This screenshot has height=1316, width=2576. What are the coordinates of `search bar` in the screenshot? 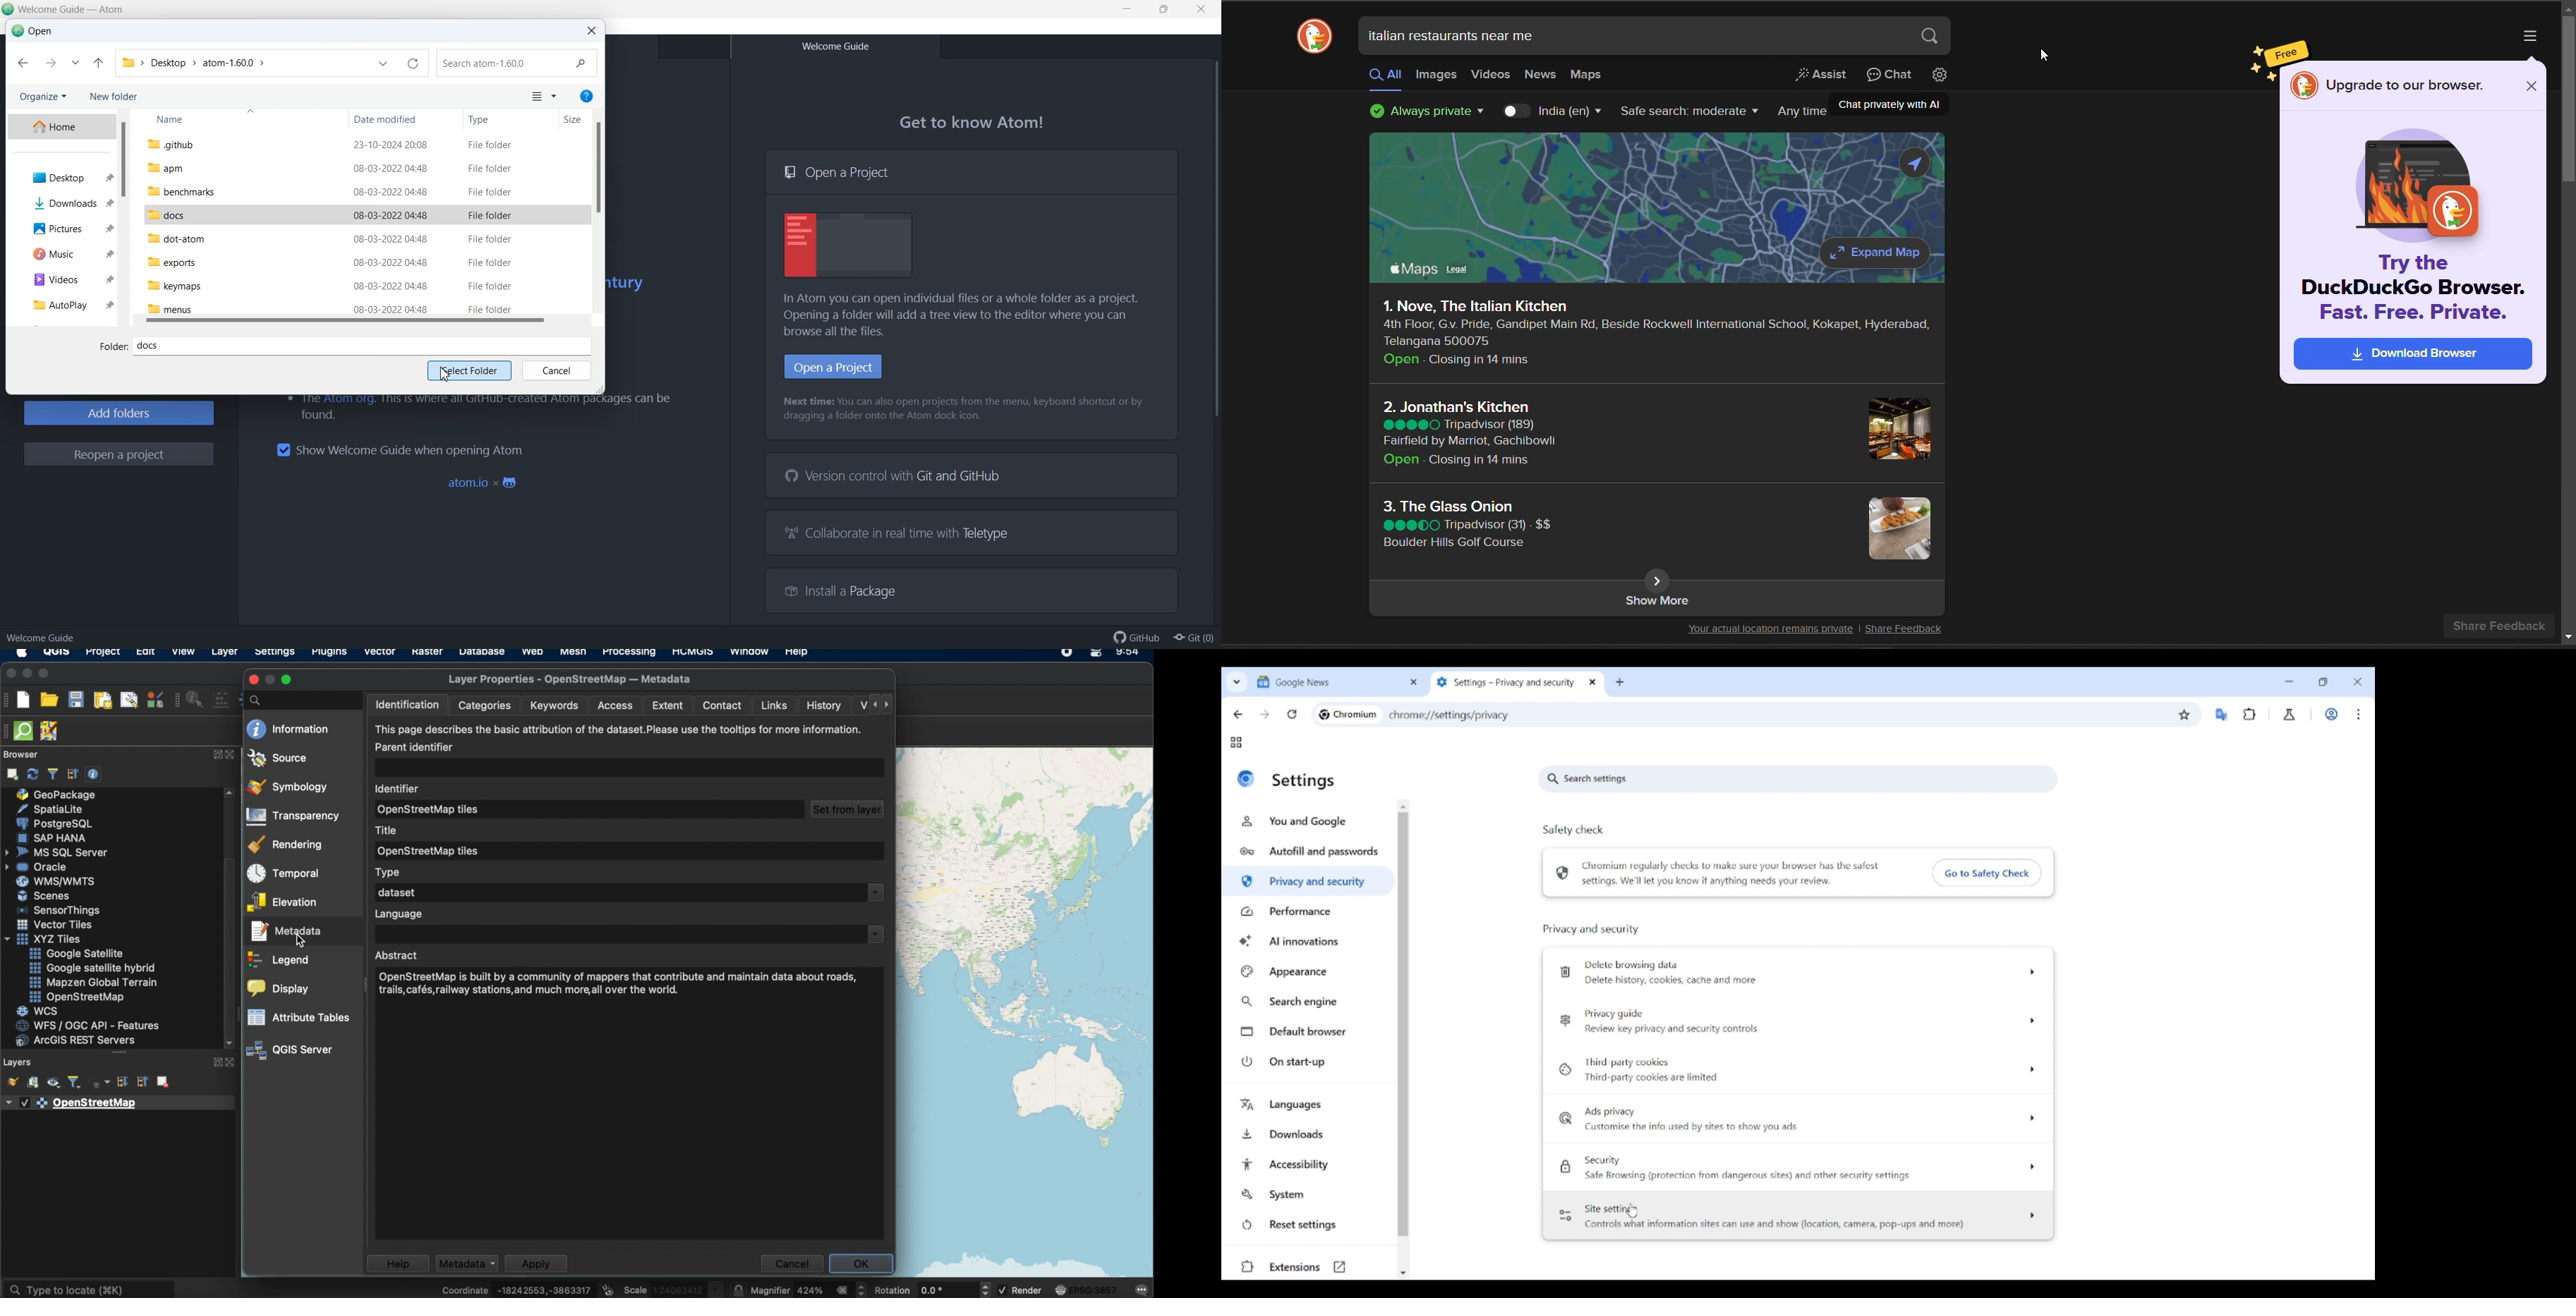 It's located at (1655, 36).